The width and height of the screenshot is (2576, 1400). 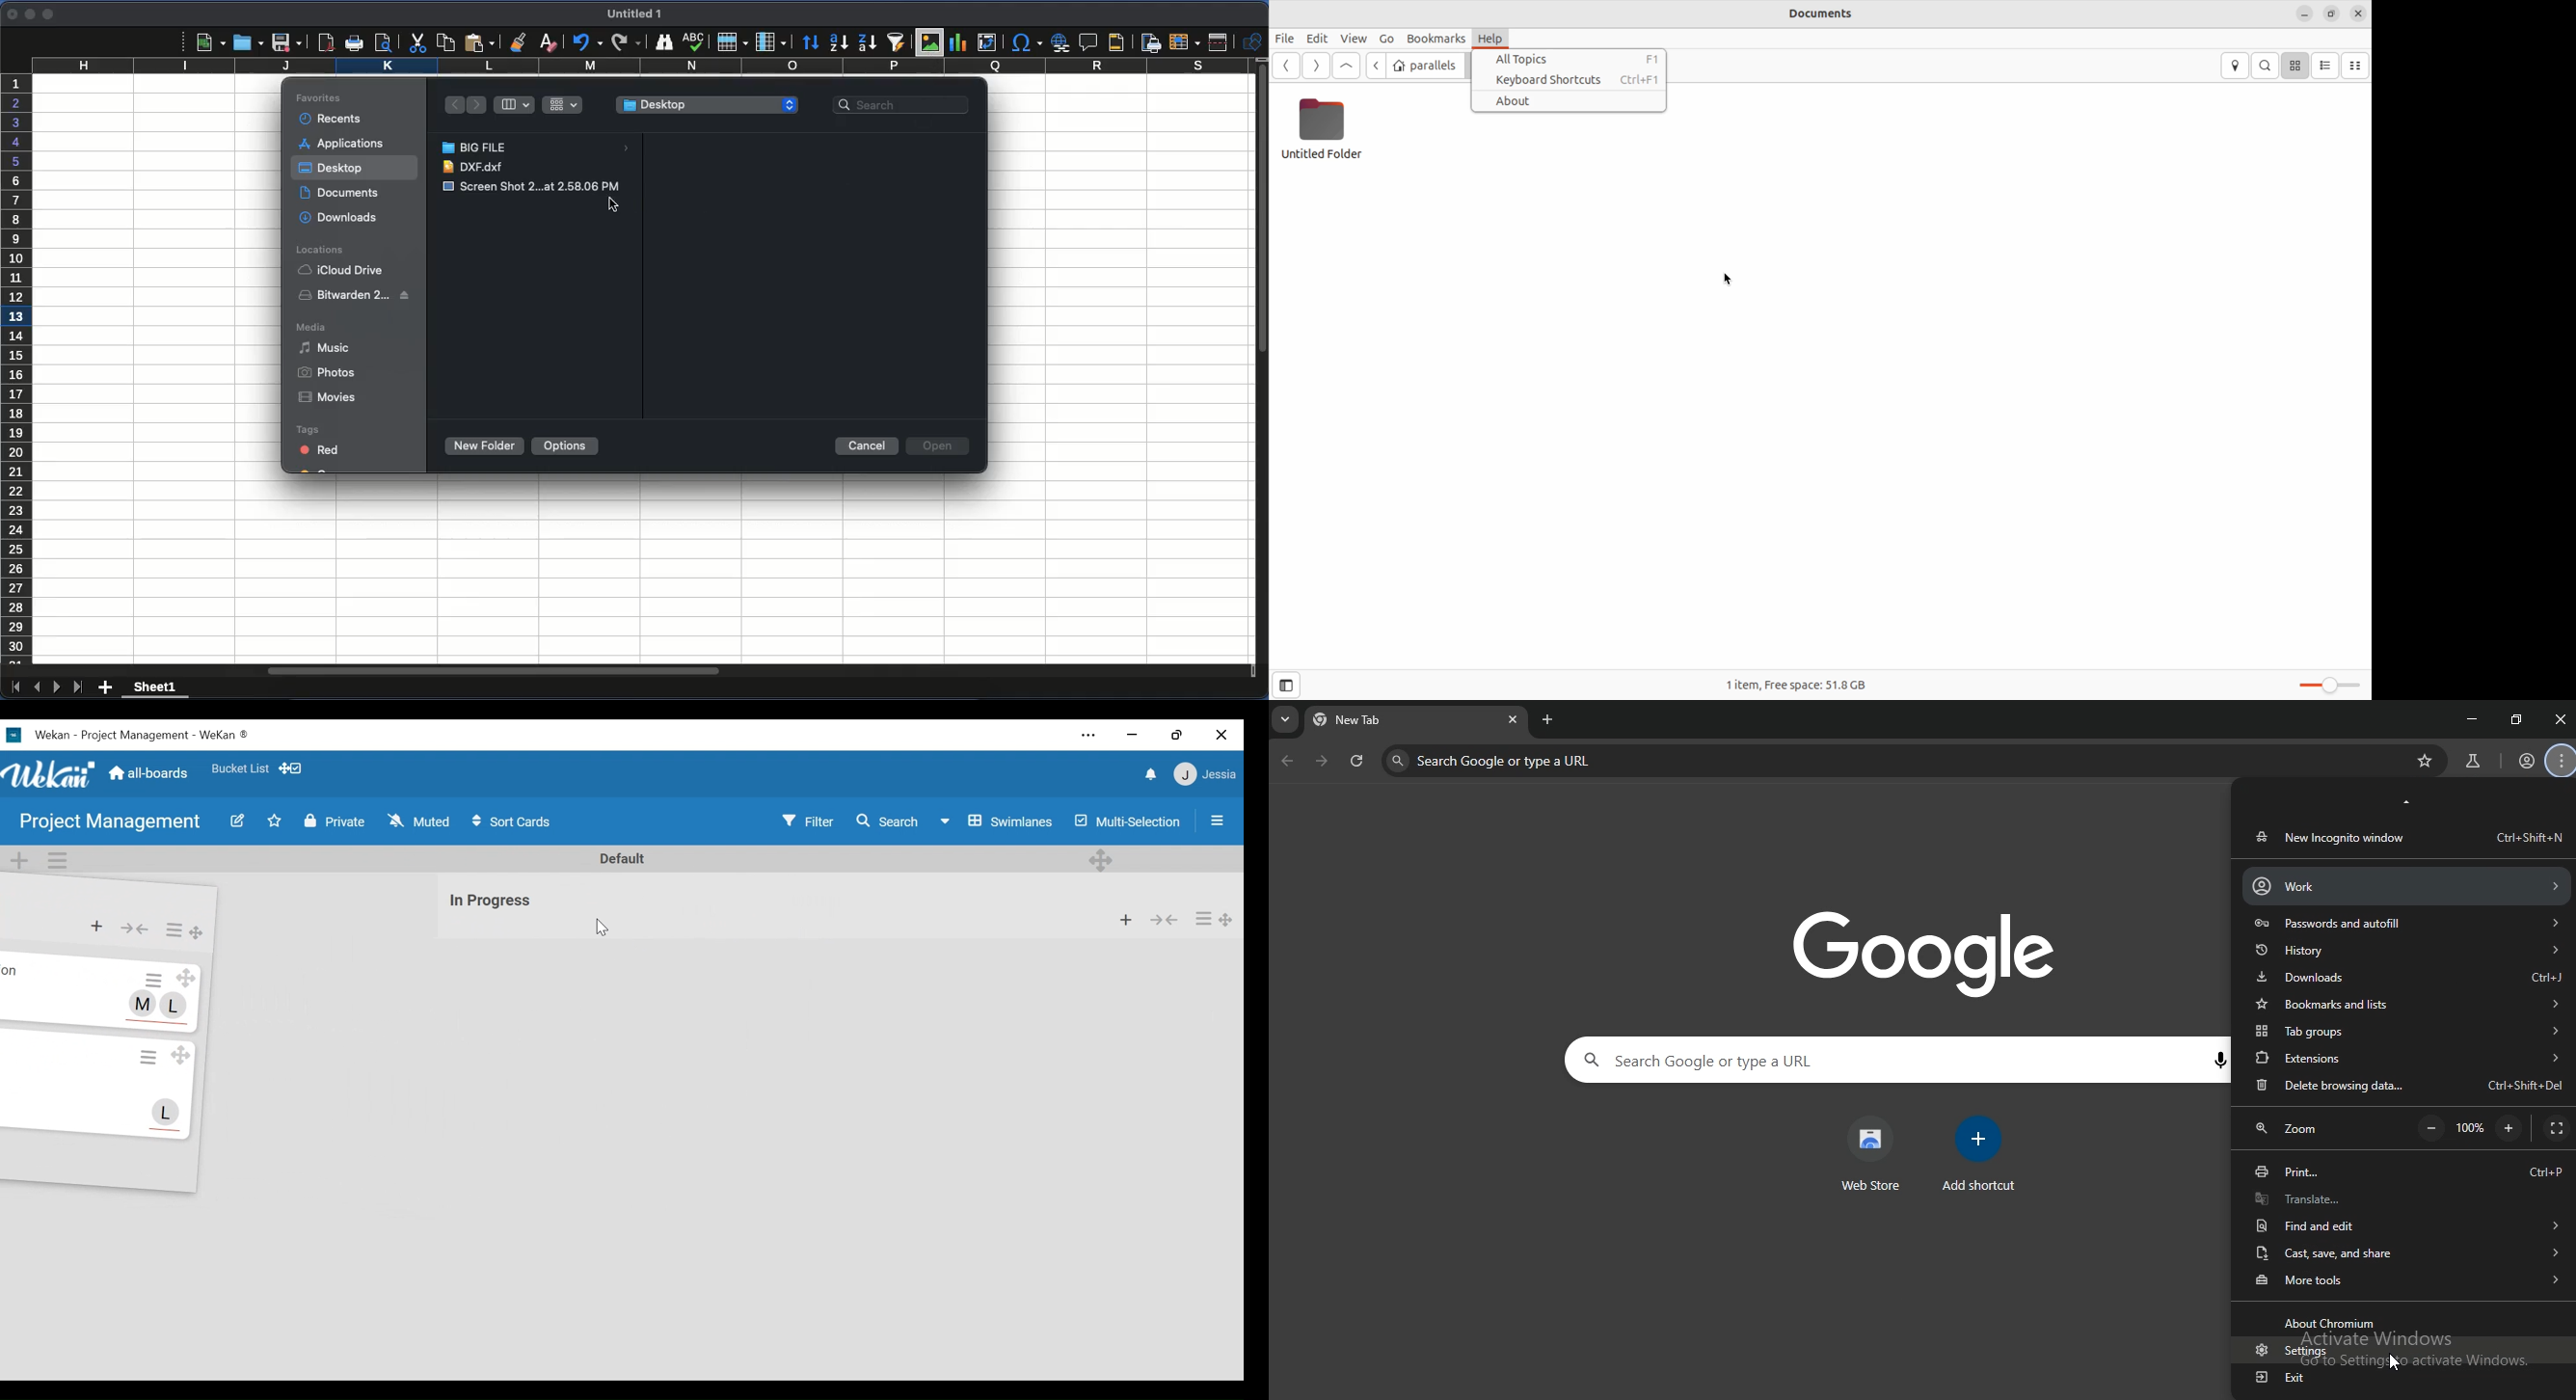 What do you see at coordinates (1572, 60) in the screenshot?
I see `all topics` at bounding box center [1572, 60].